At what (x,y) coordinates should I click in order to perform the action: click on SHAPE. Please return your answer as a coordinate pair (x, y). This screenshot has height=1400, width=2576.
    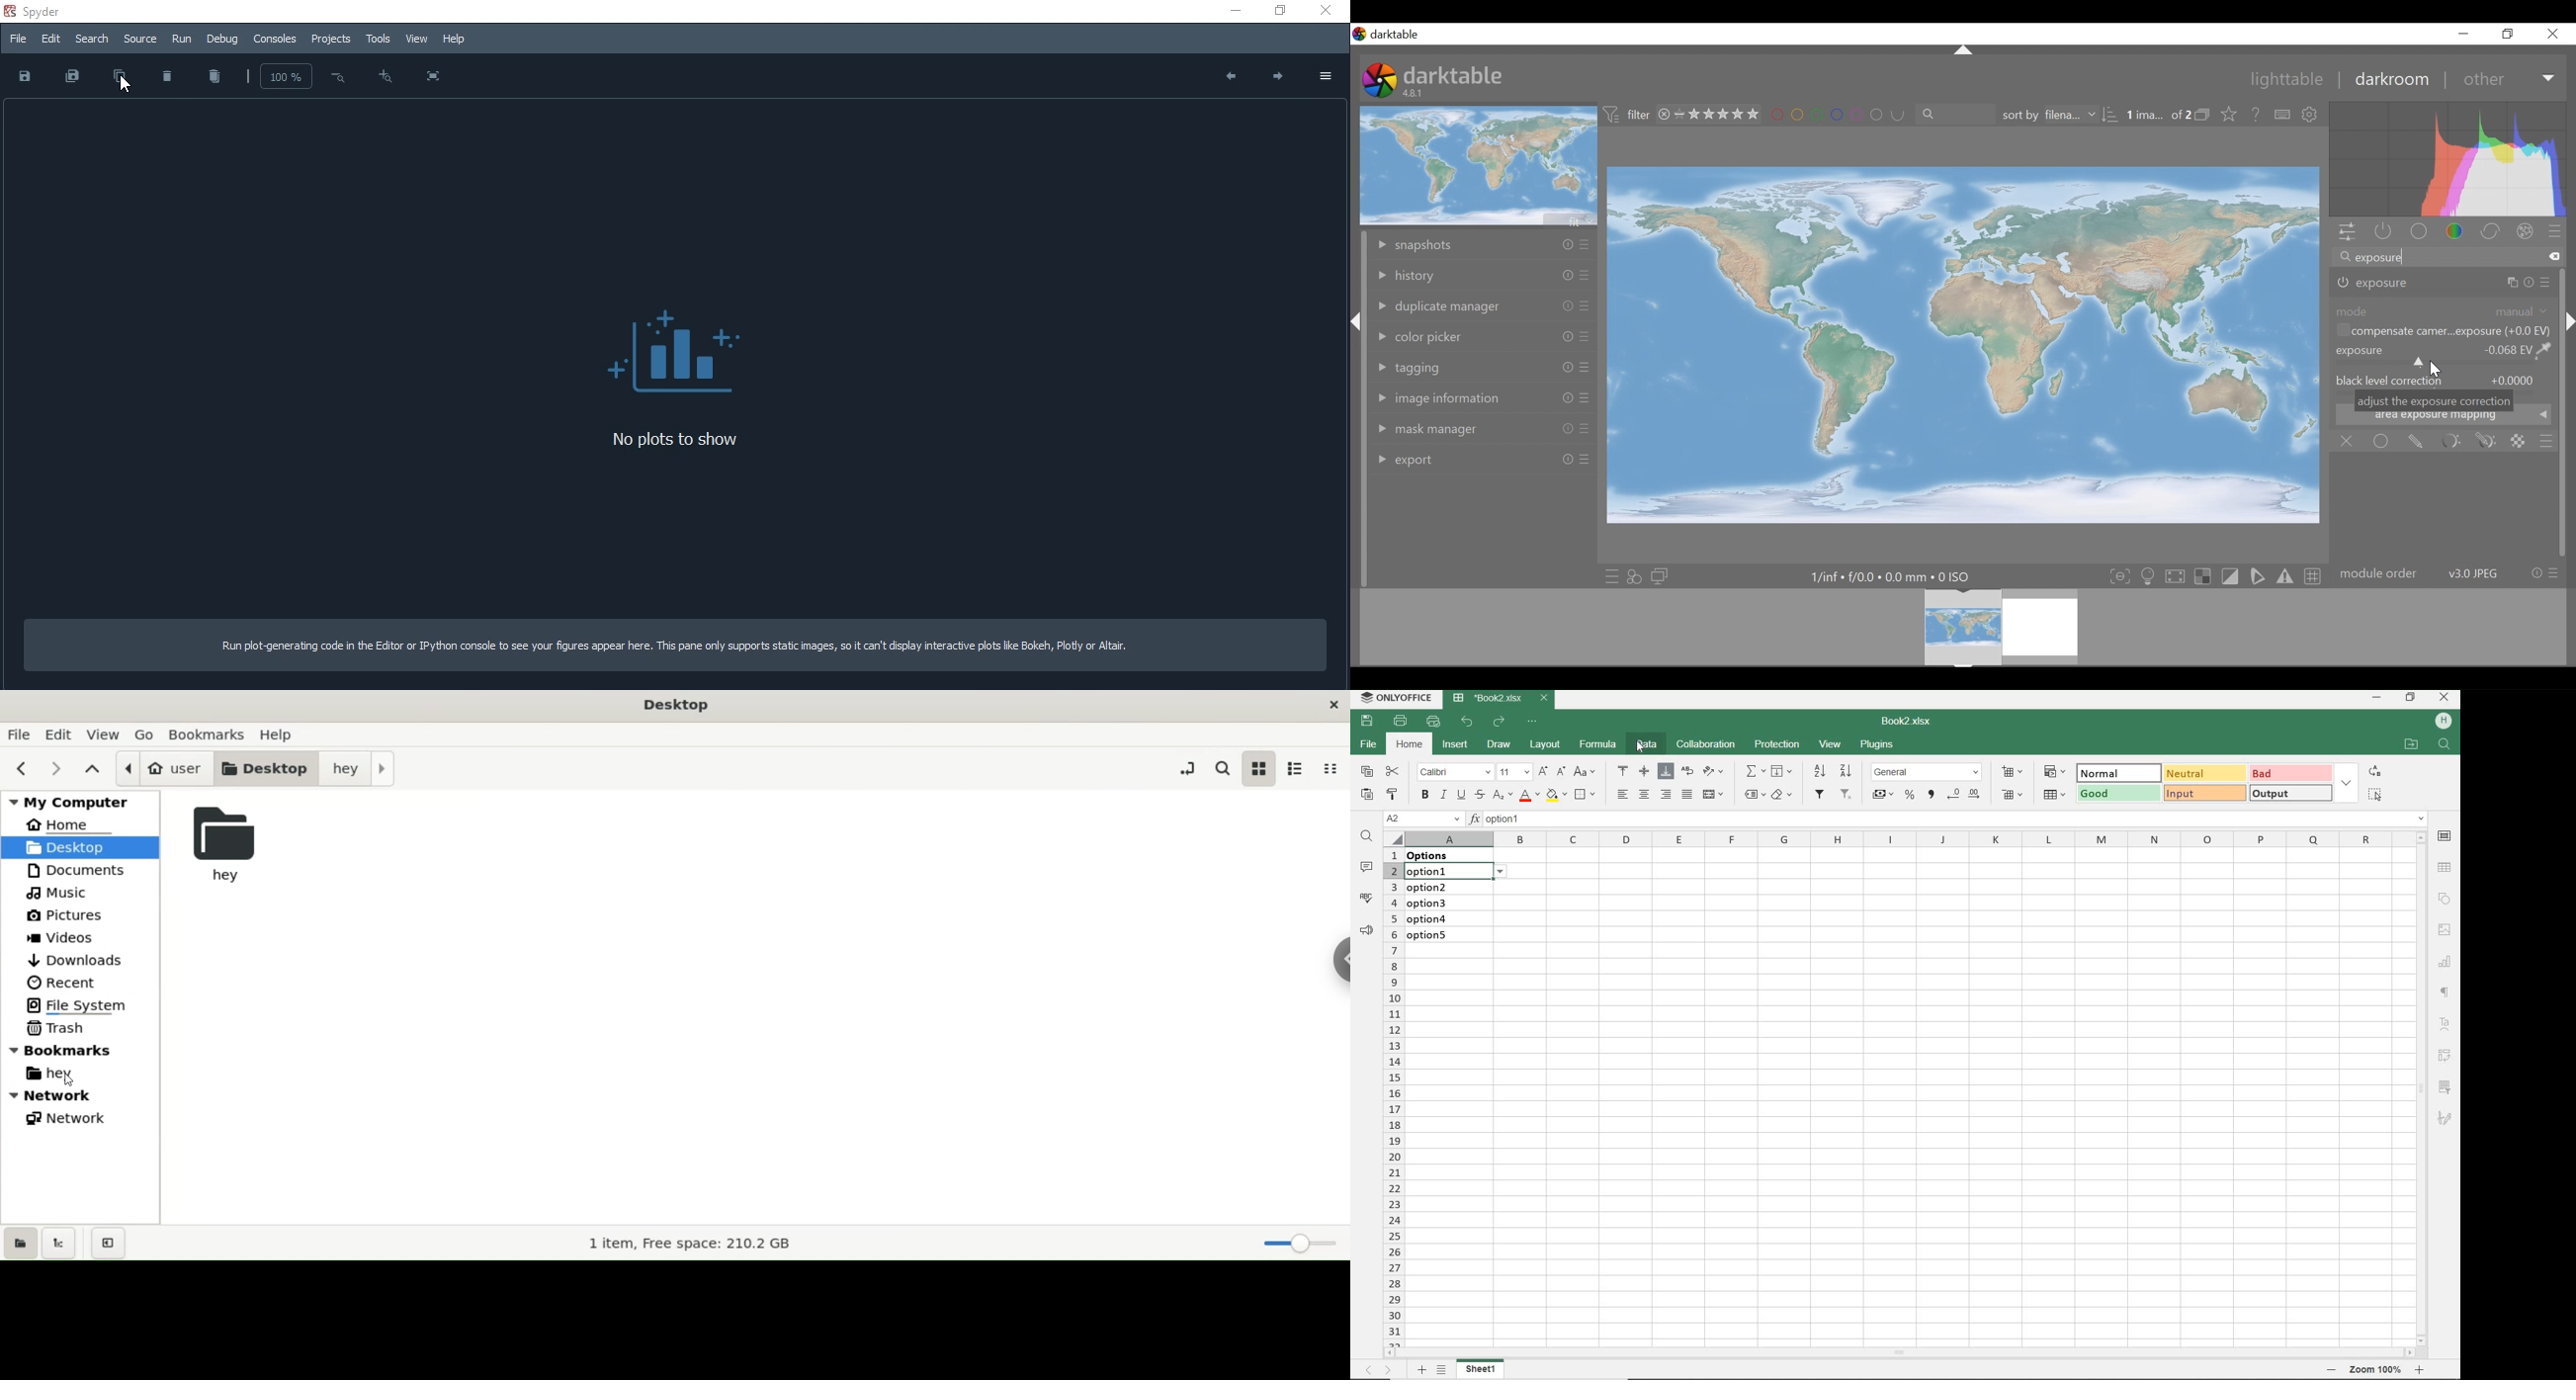
    Looking at the image, I should click on (2446, 899).